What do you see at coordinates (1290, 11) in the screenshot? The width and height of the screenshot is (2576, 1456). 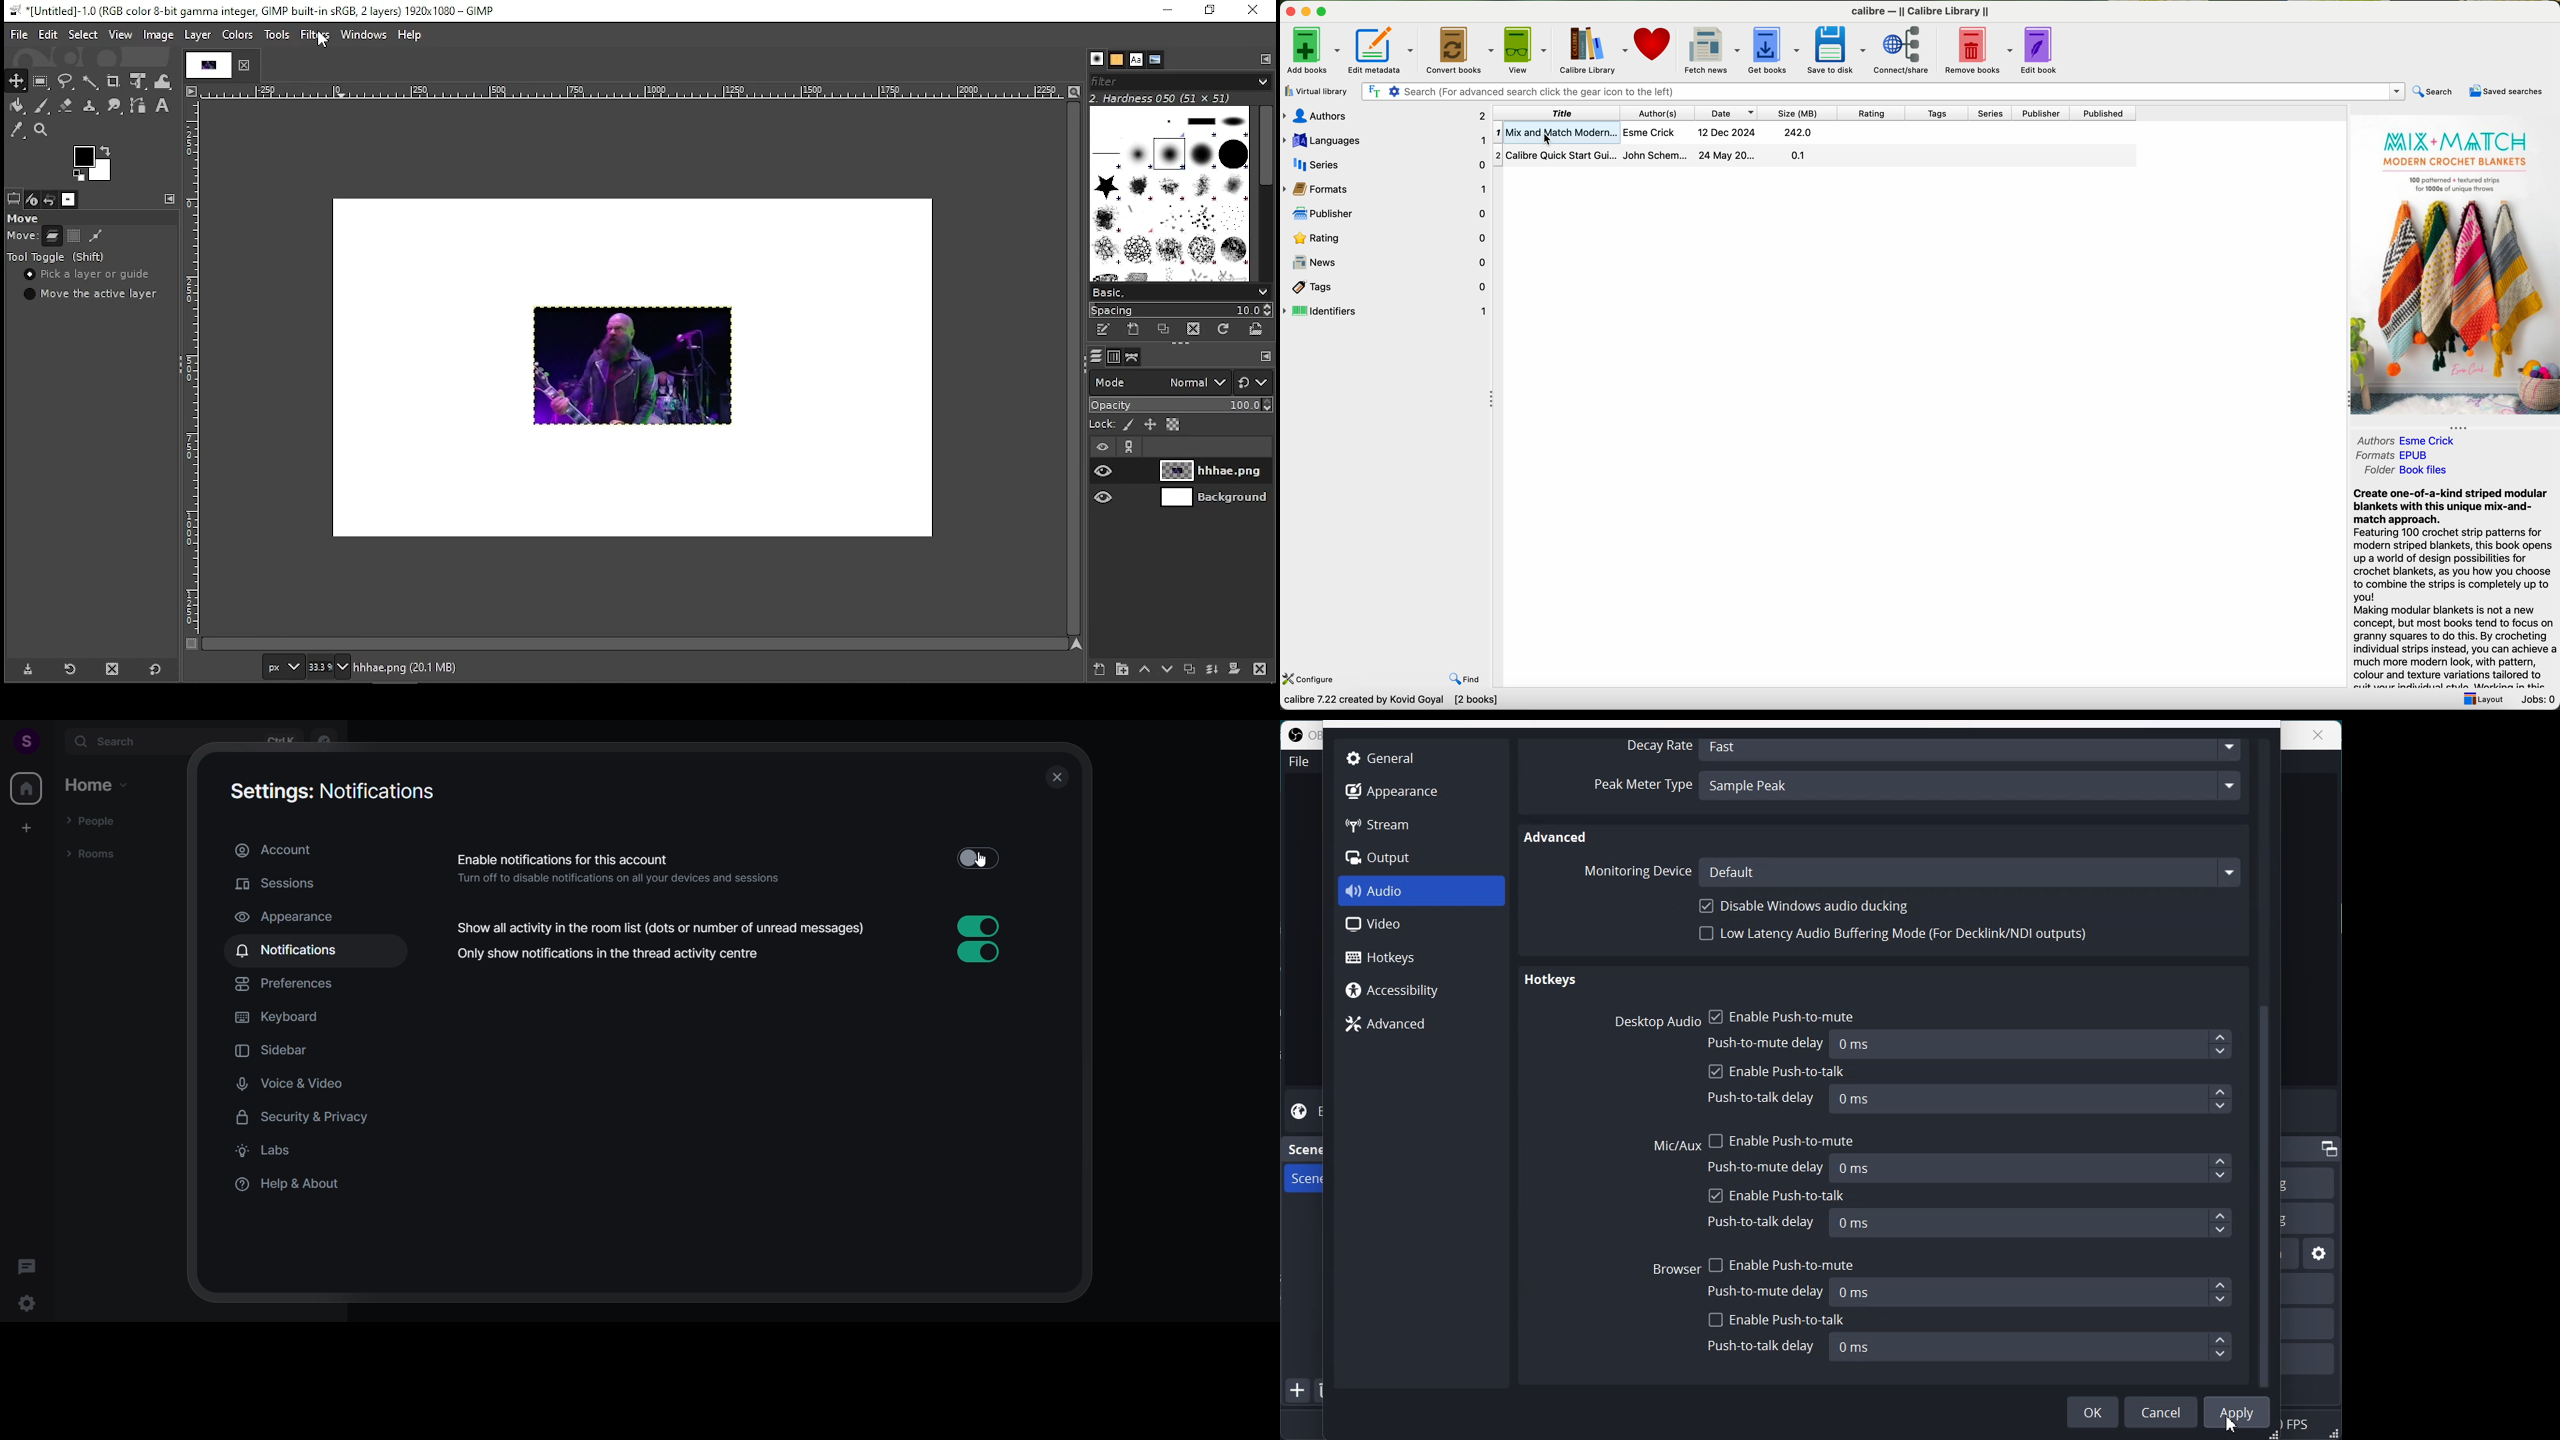 I see `close program` at bounding box center [1290, 11].